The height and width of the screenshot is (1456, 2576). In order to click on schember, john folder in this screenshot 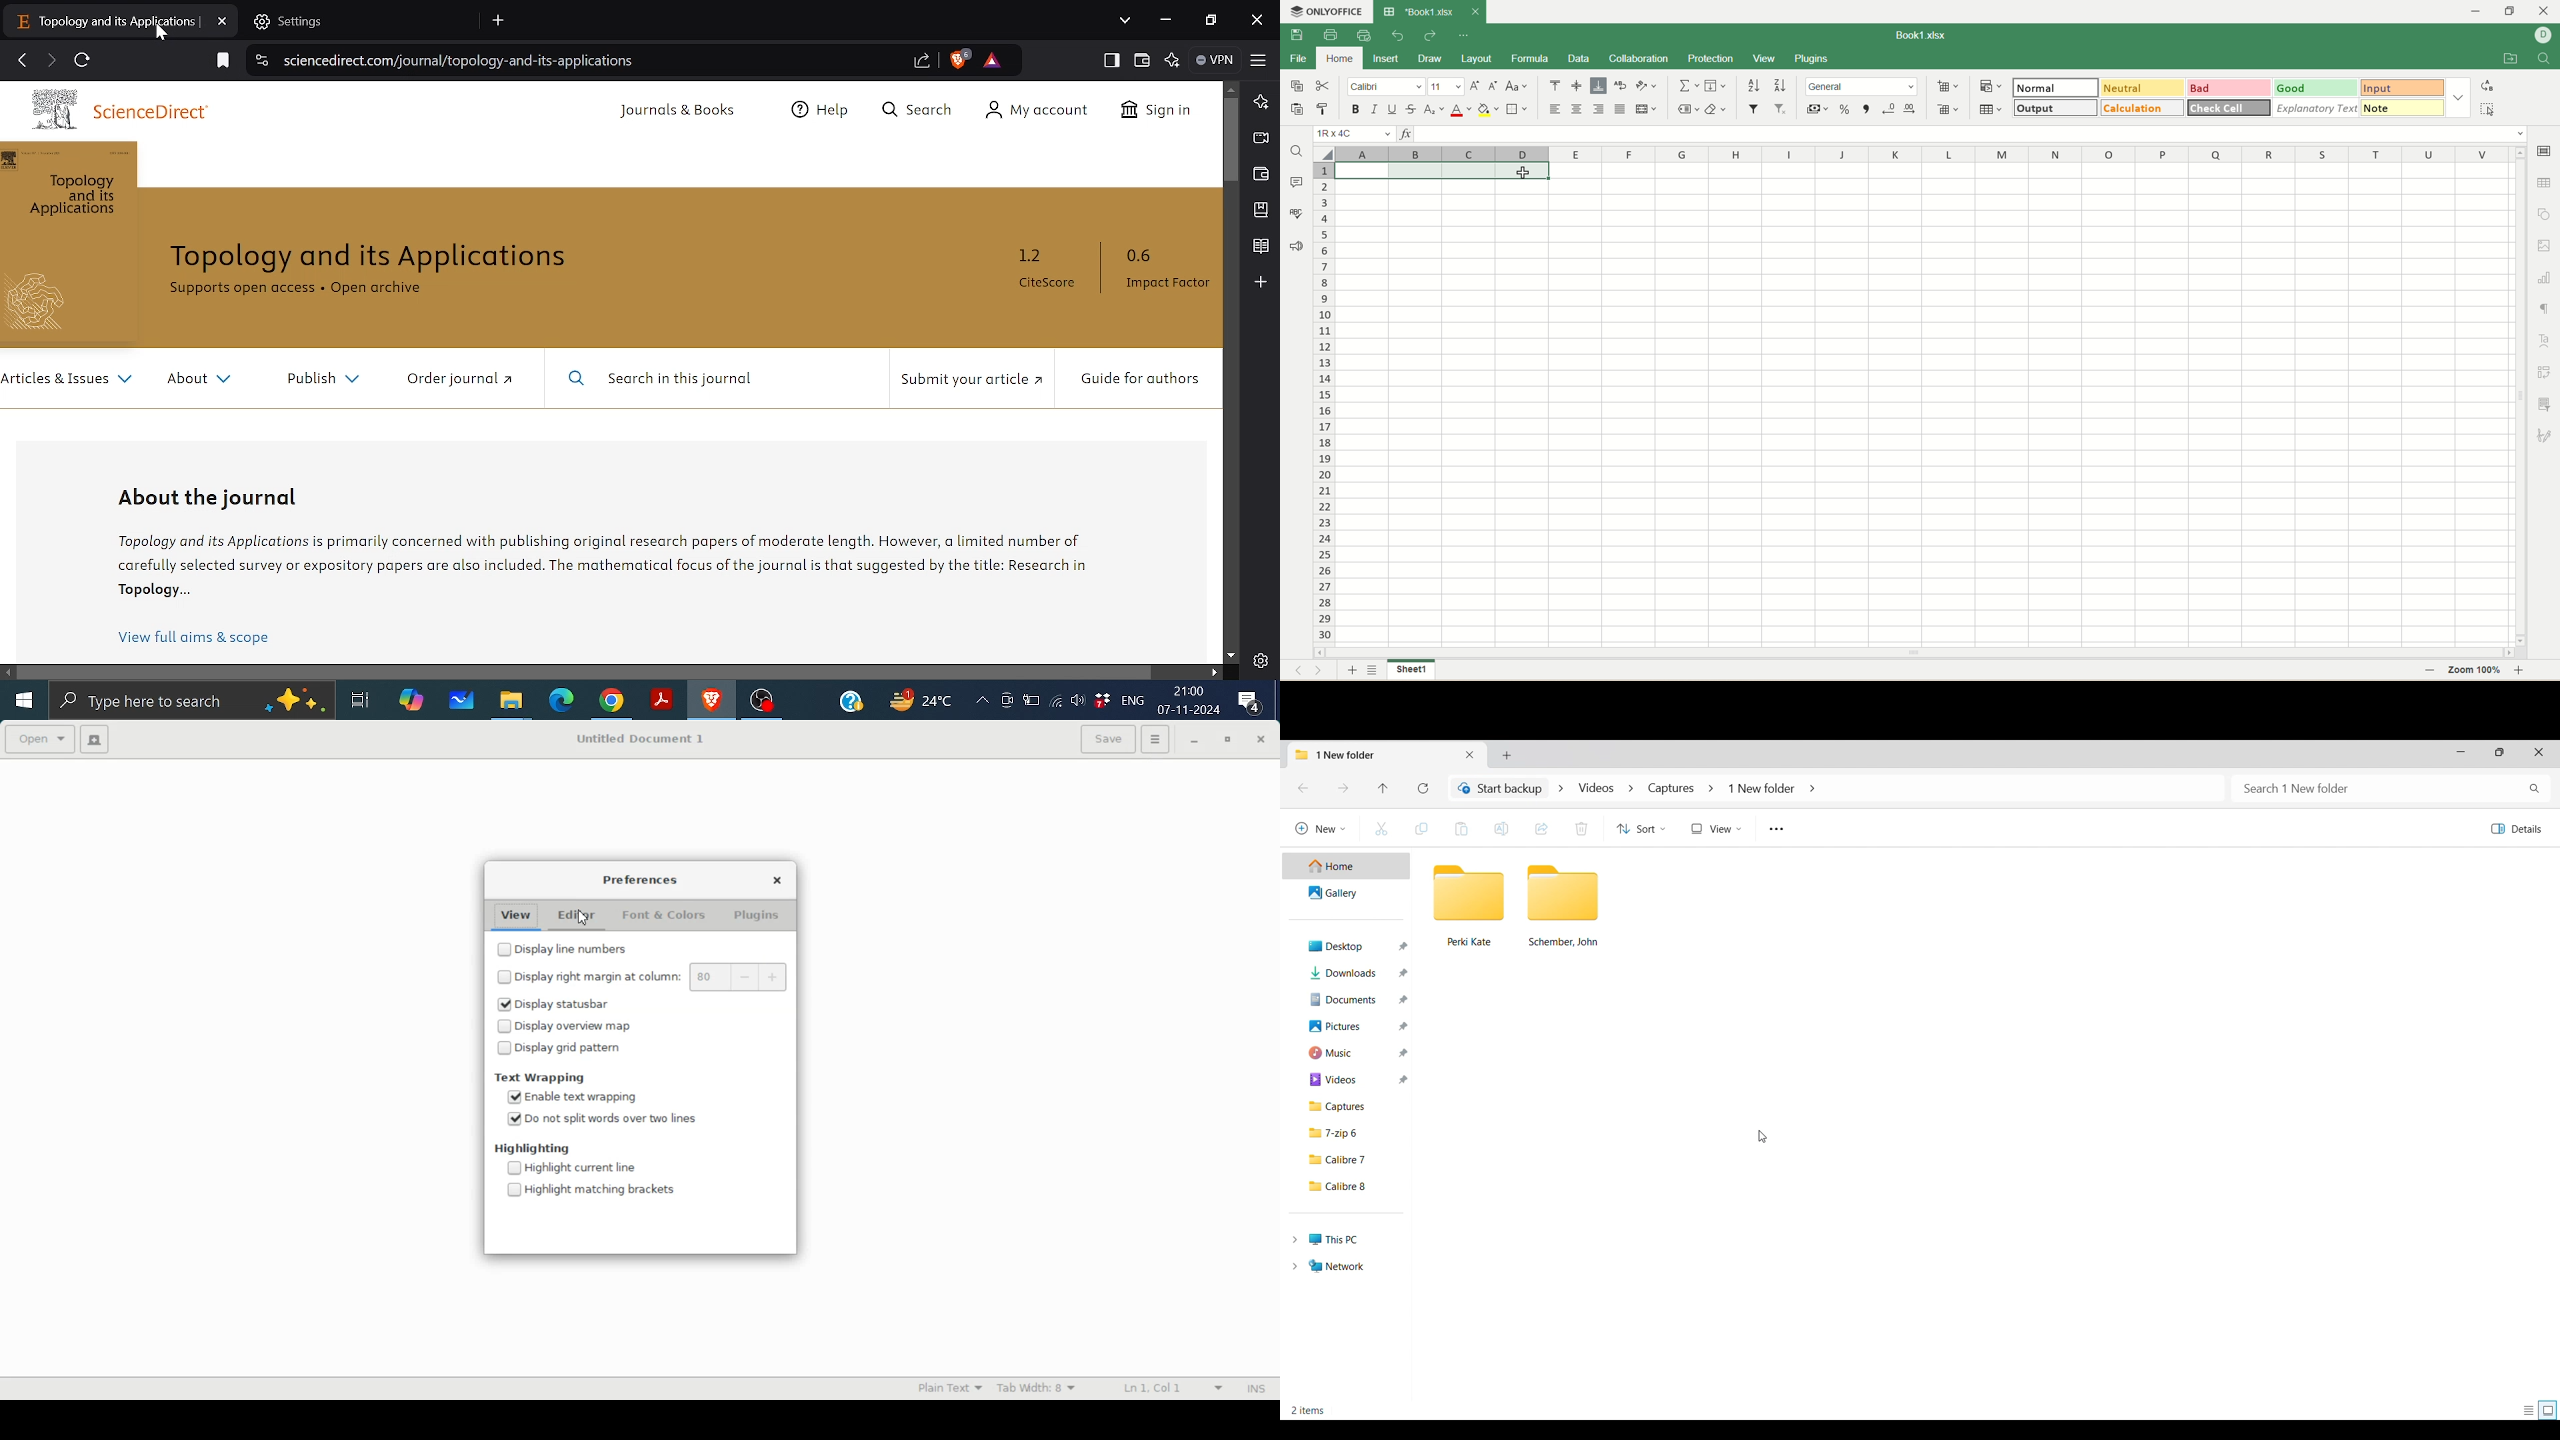, I will do `click(1564, 907)`.